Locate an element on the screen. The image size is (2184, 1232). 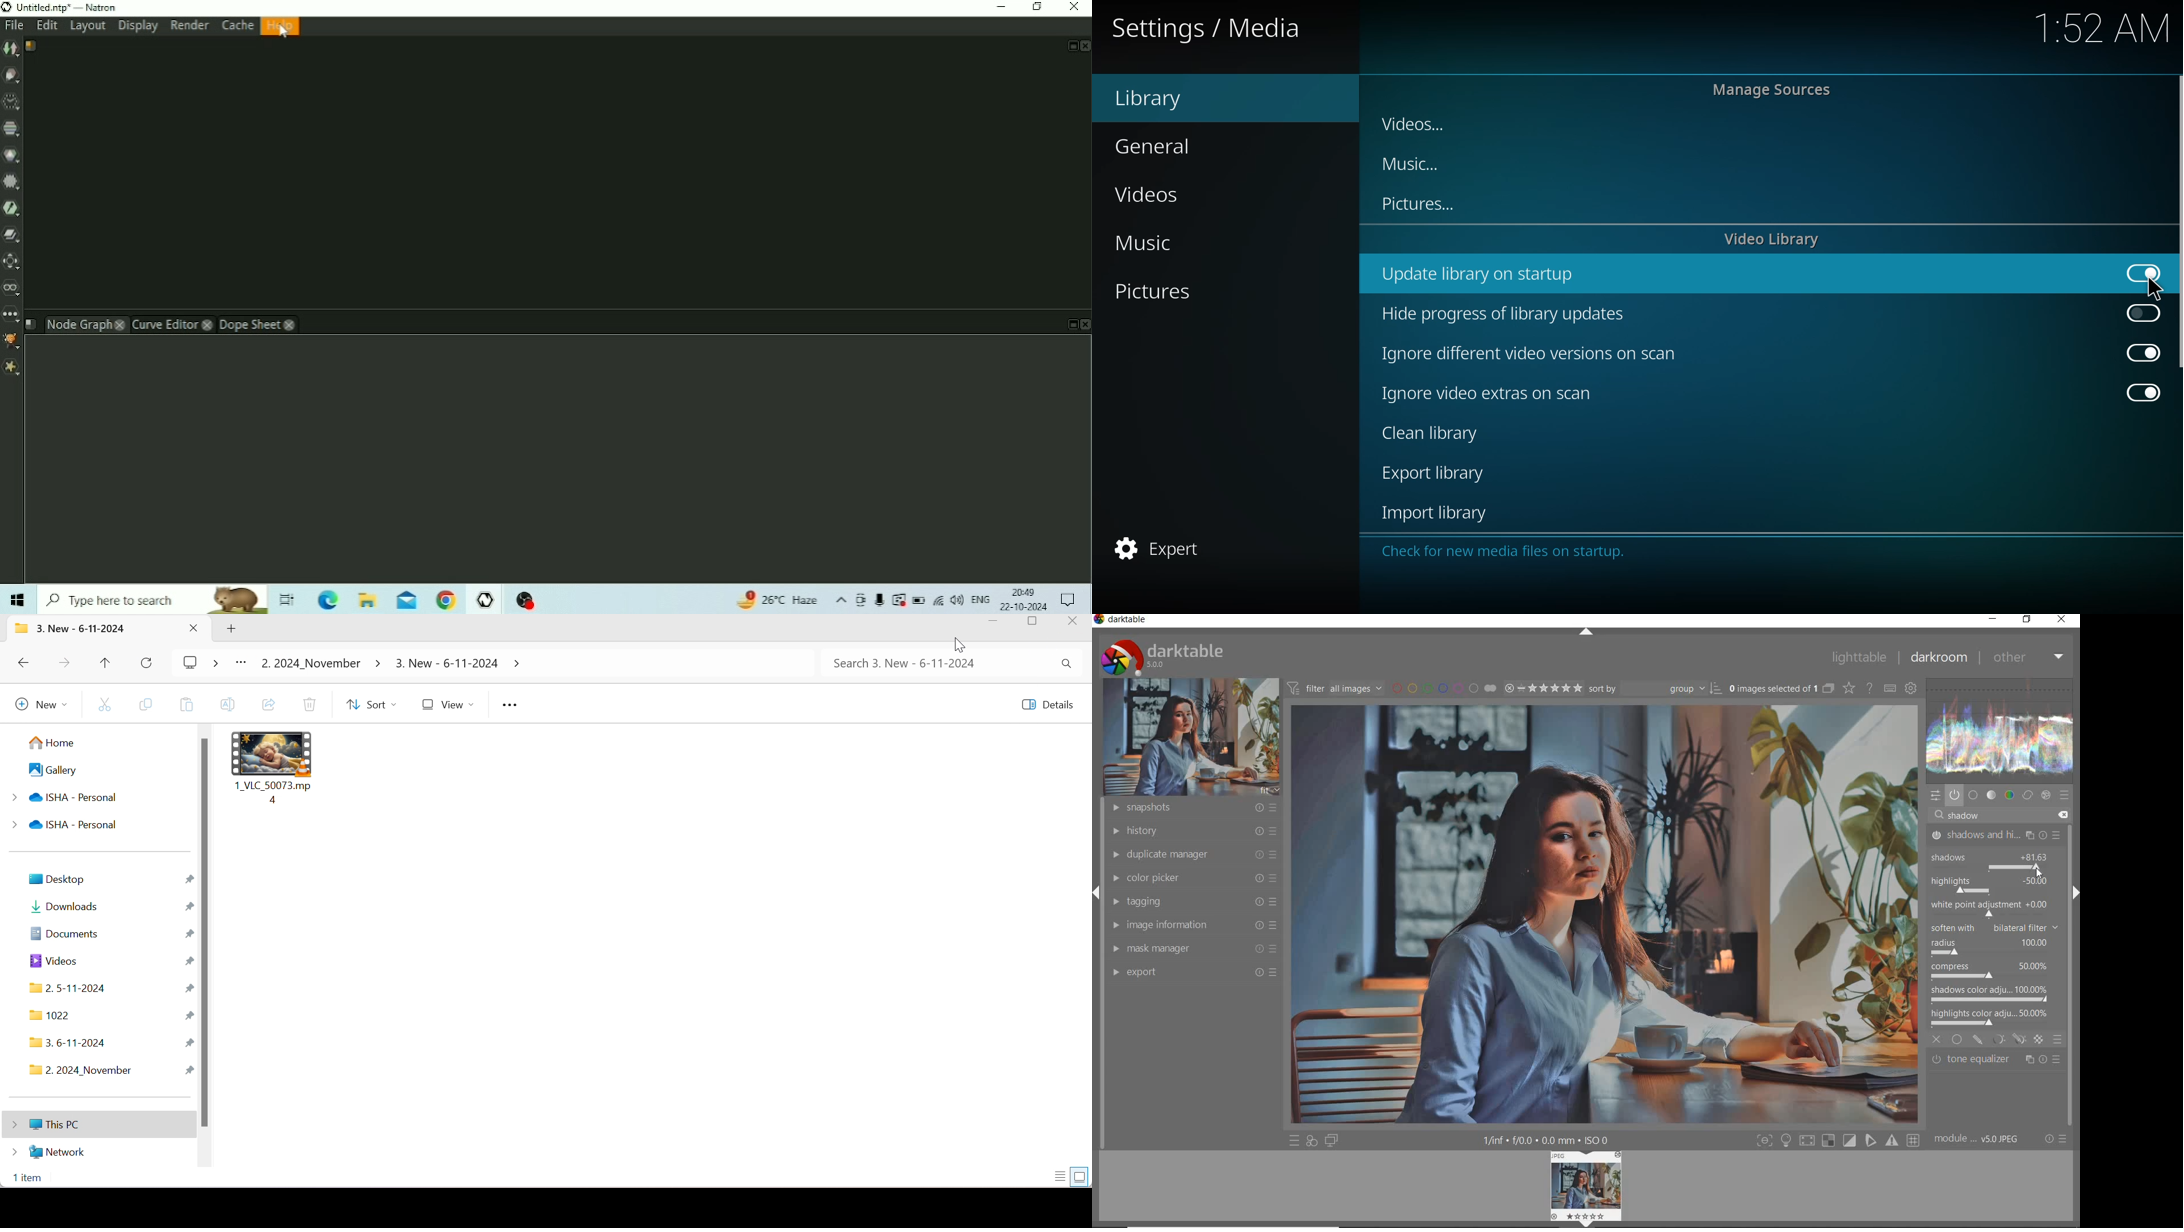
3. New - 6-11-2024 is located at coordinates (446, 665).